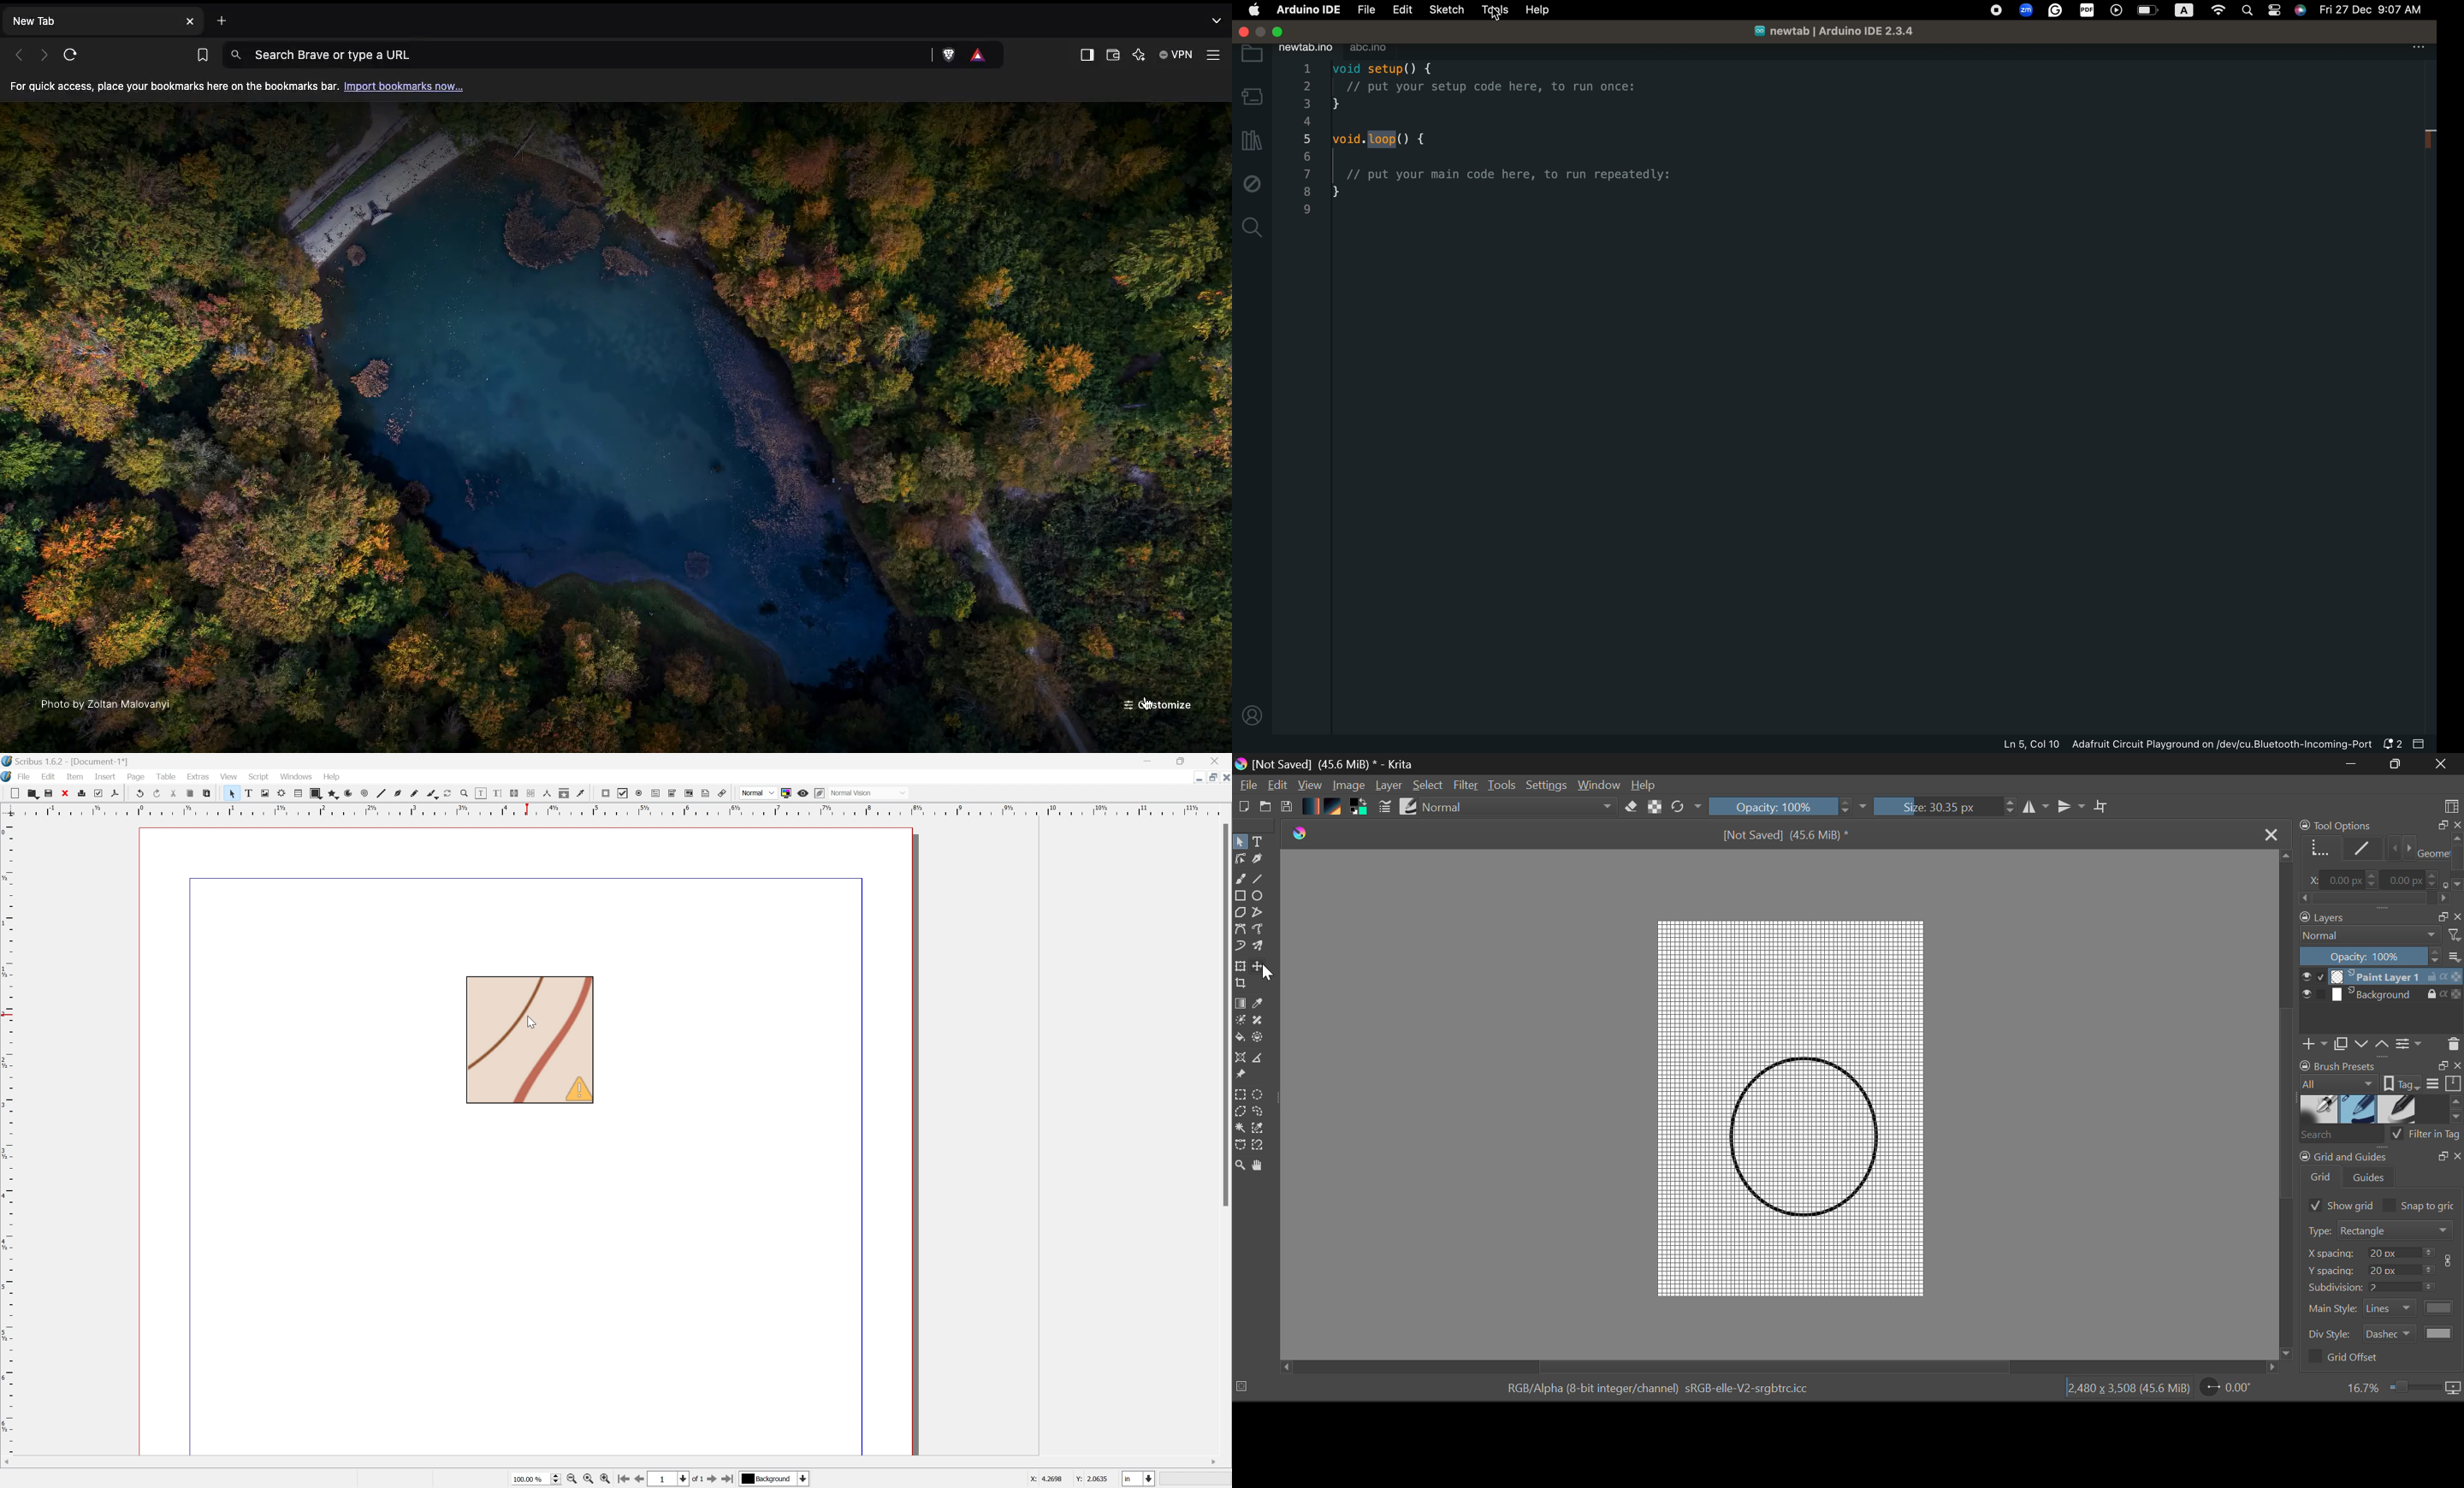 This screenshot has height=1512, width=2464. What do you see at coordinates (253, 793) in the screenshot?
I see `Text frame` at bounding box center [253, 793].